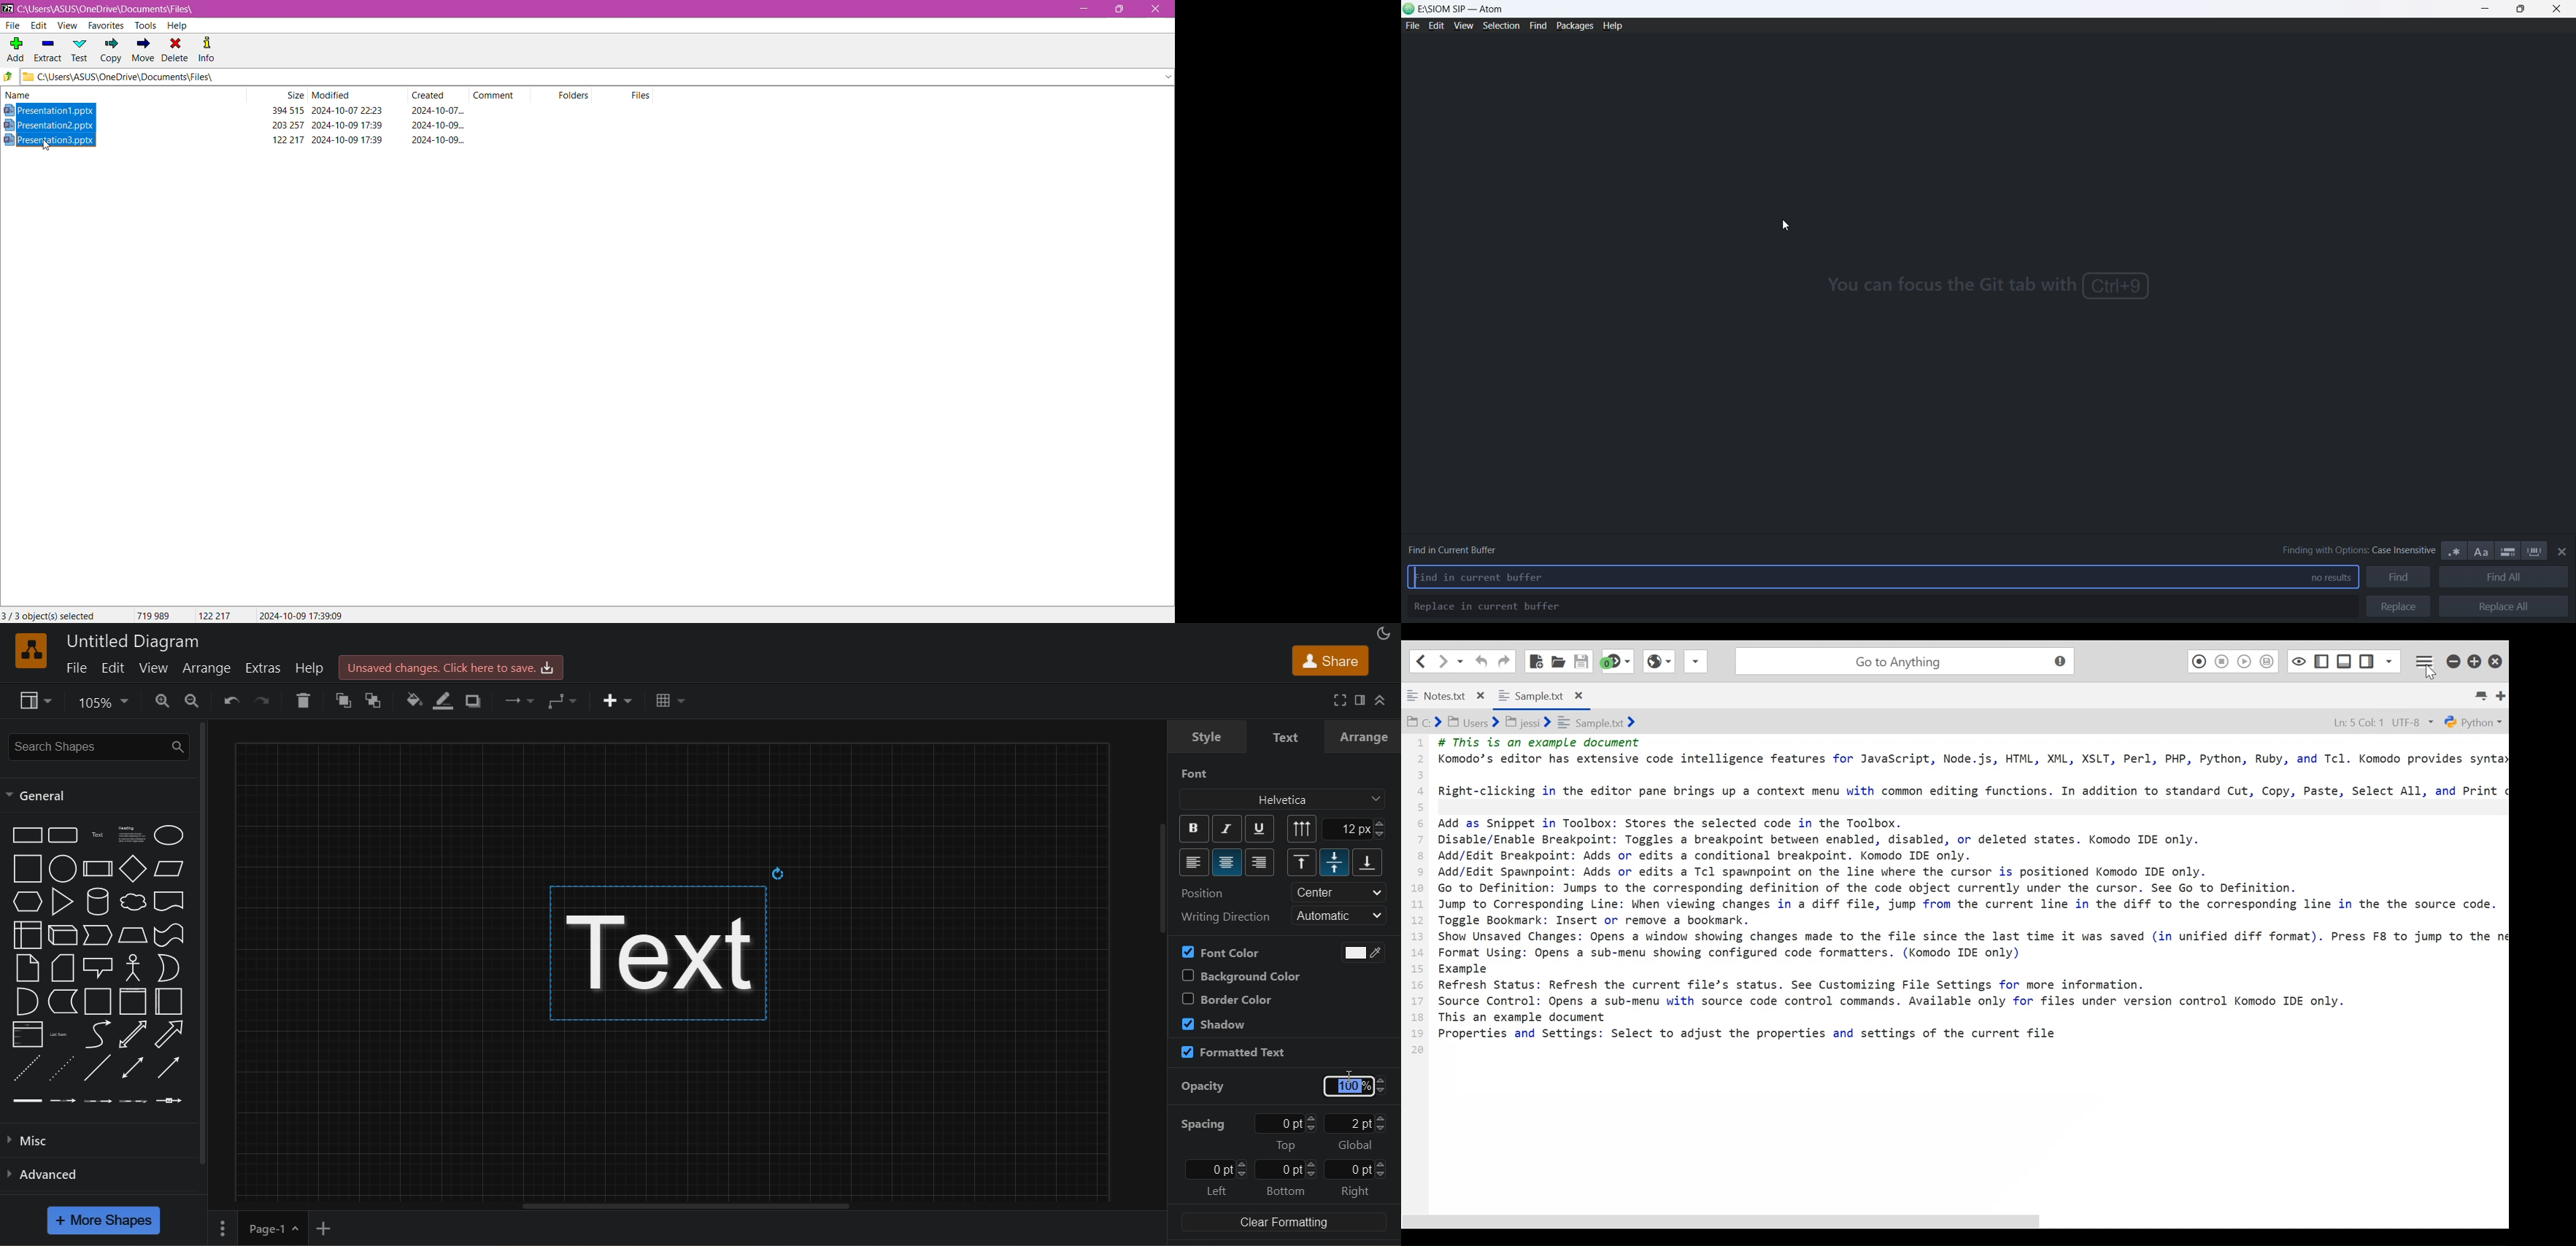 The height and width of the screenshot is (1260, 2576). Describe the element at coordinates (28, 1034) in the screenshot. I see `list` at that location.